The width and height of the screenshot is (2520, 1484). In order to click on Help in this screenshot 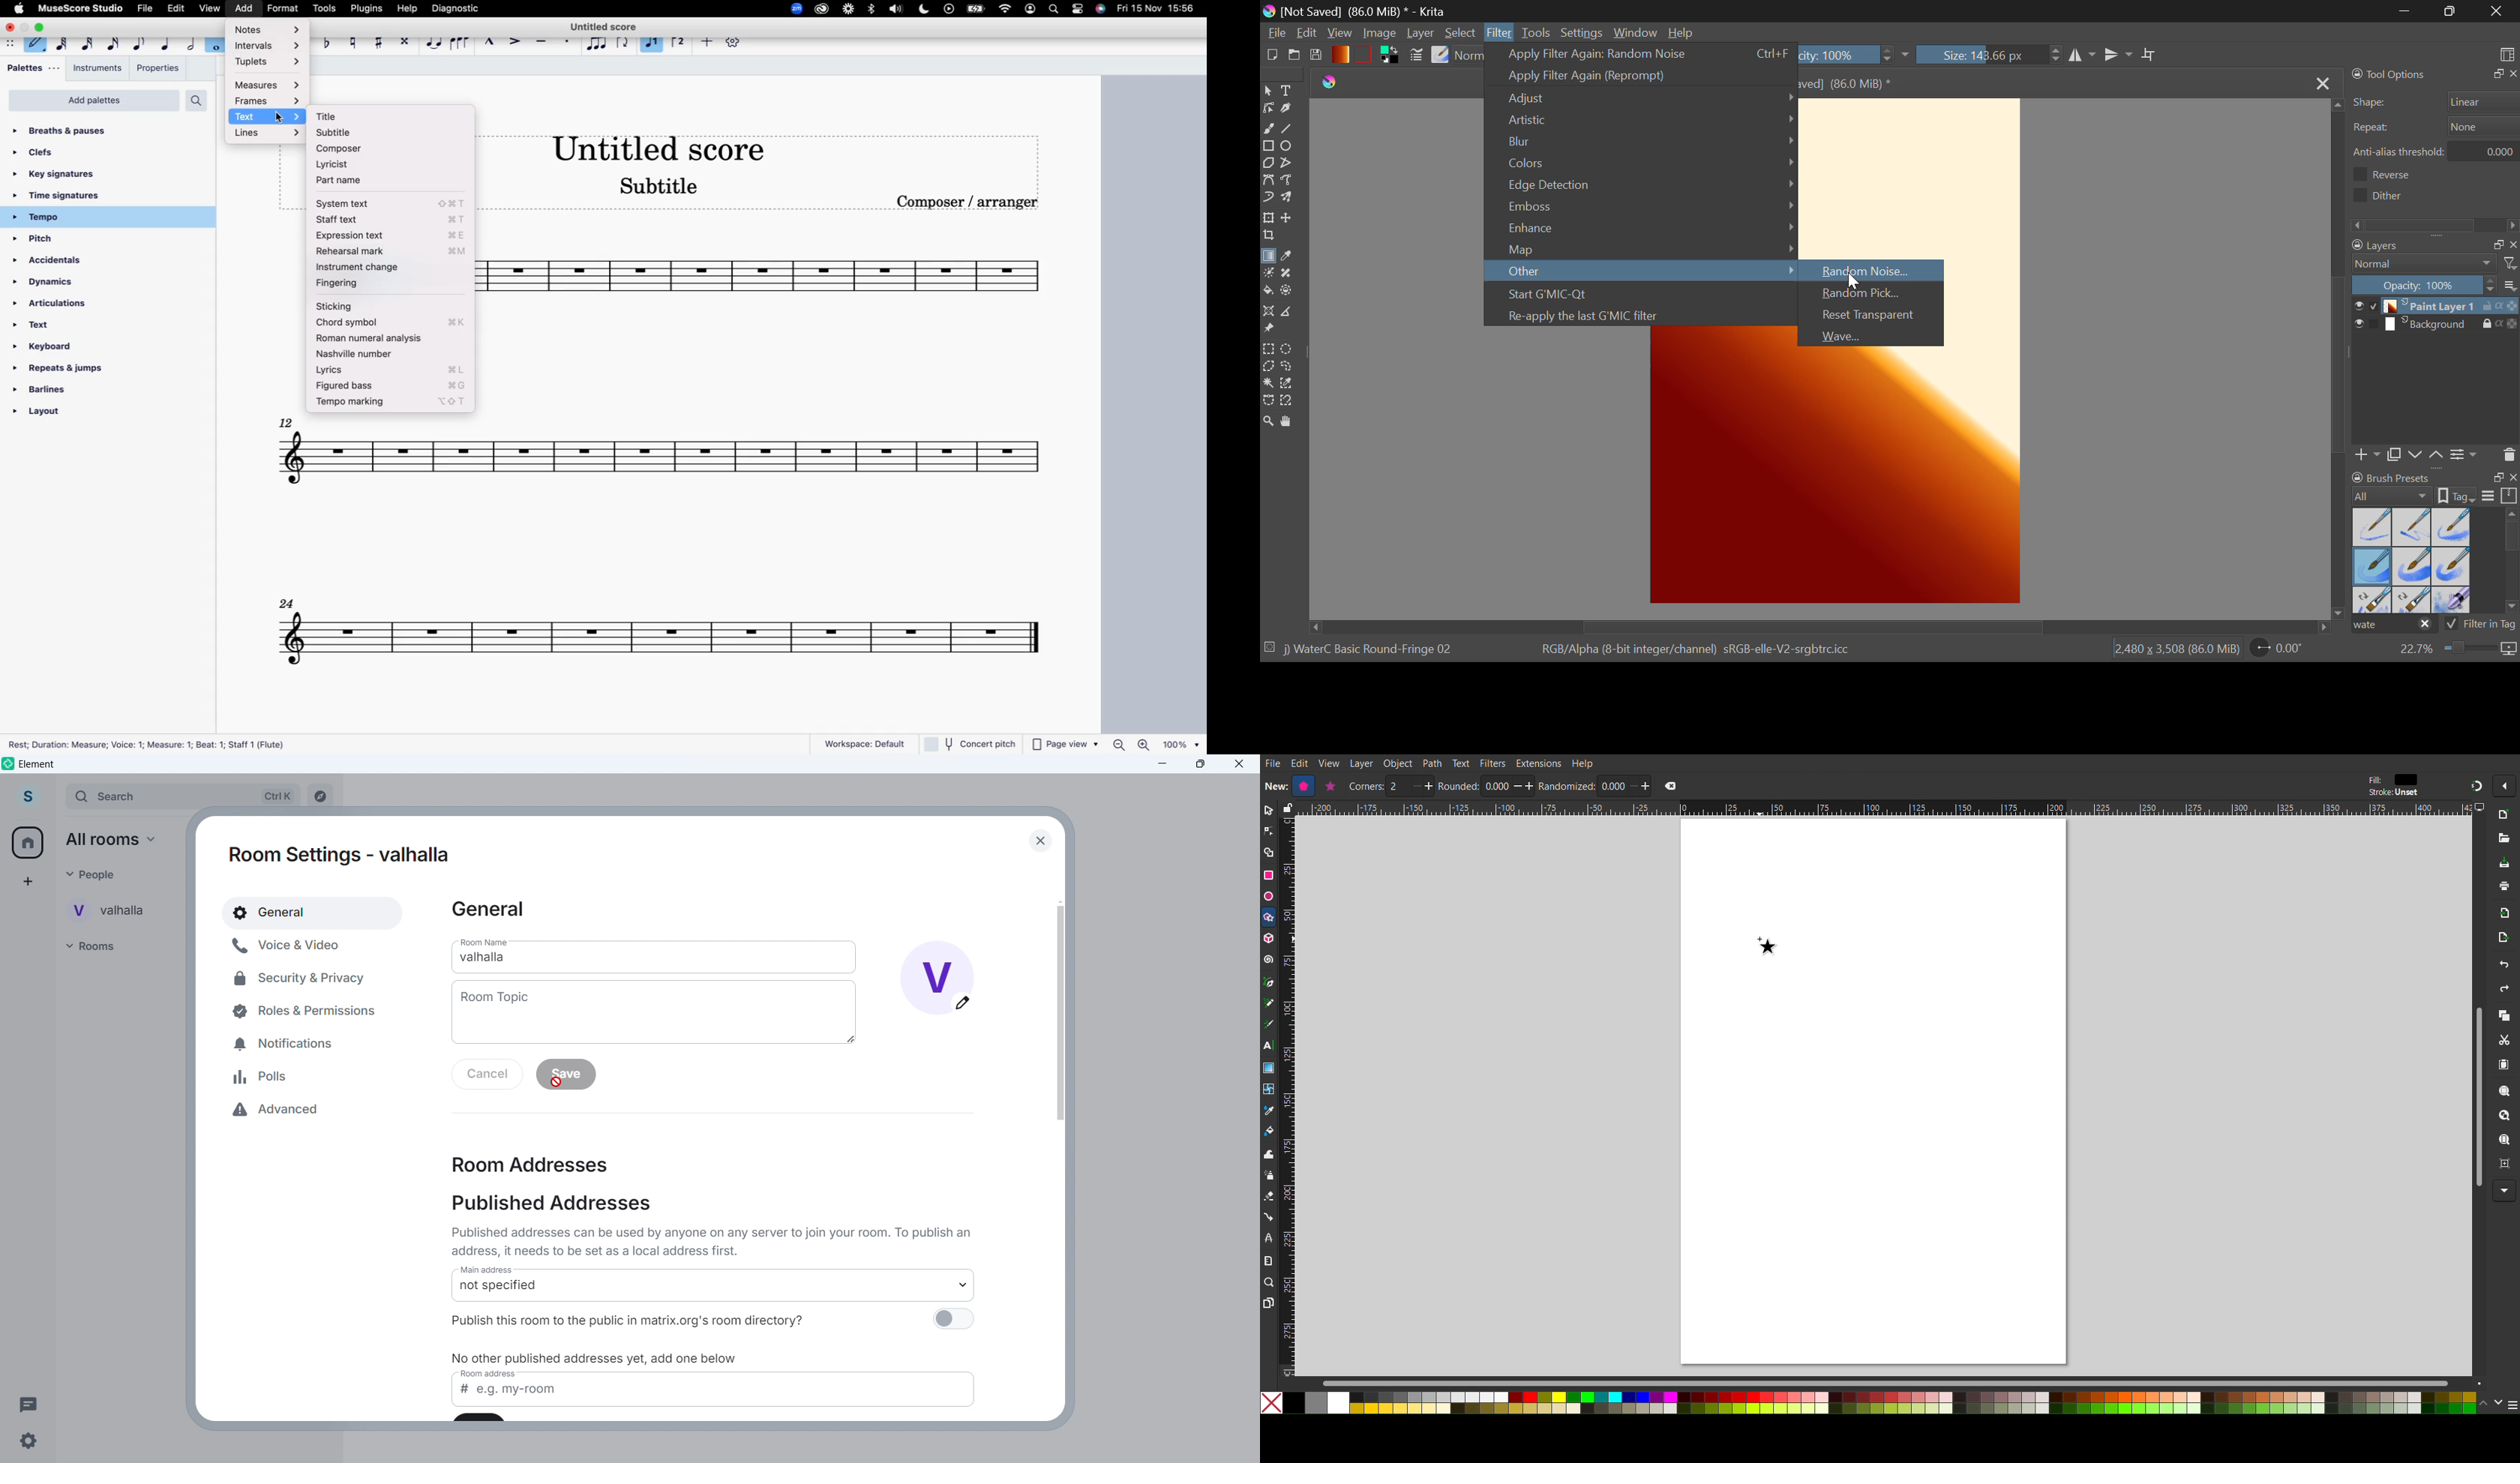, I will do `click(1584, 763)`.